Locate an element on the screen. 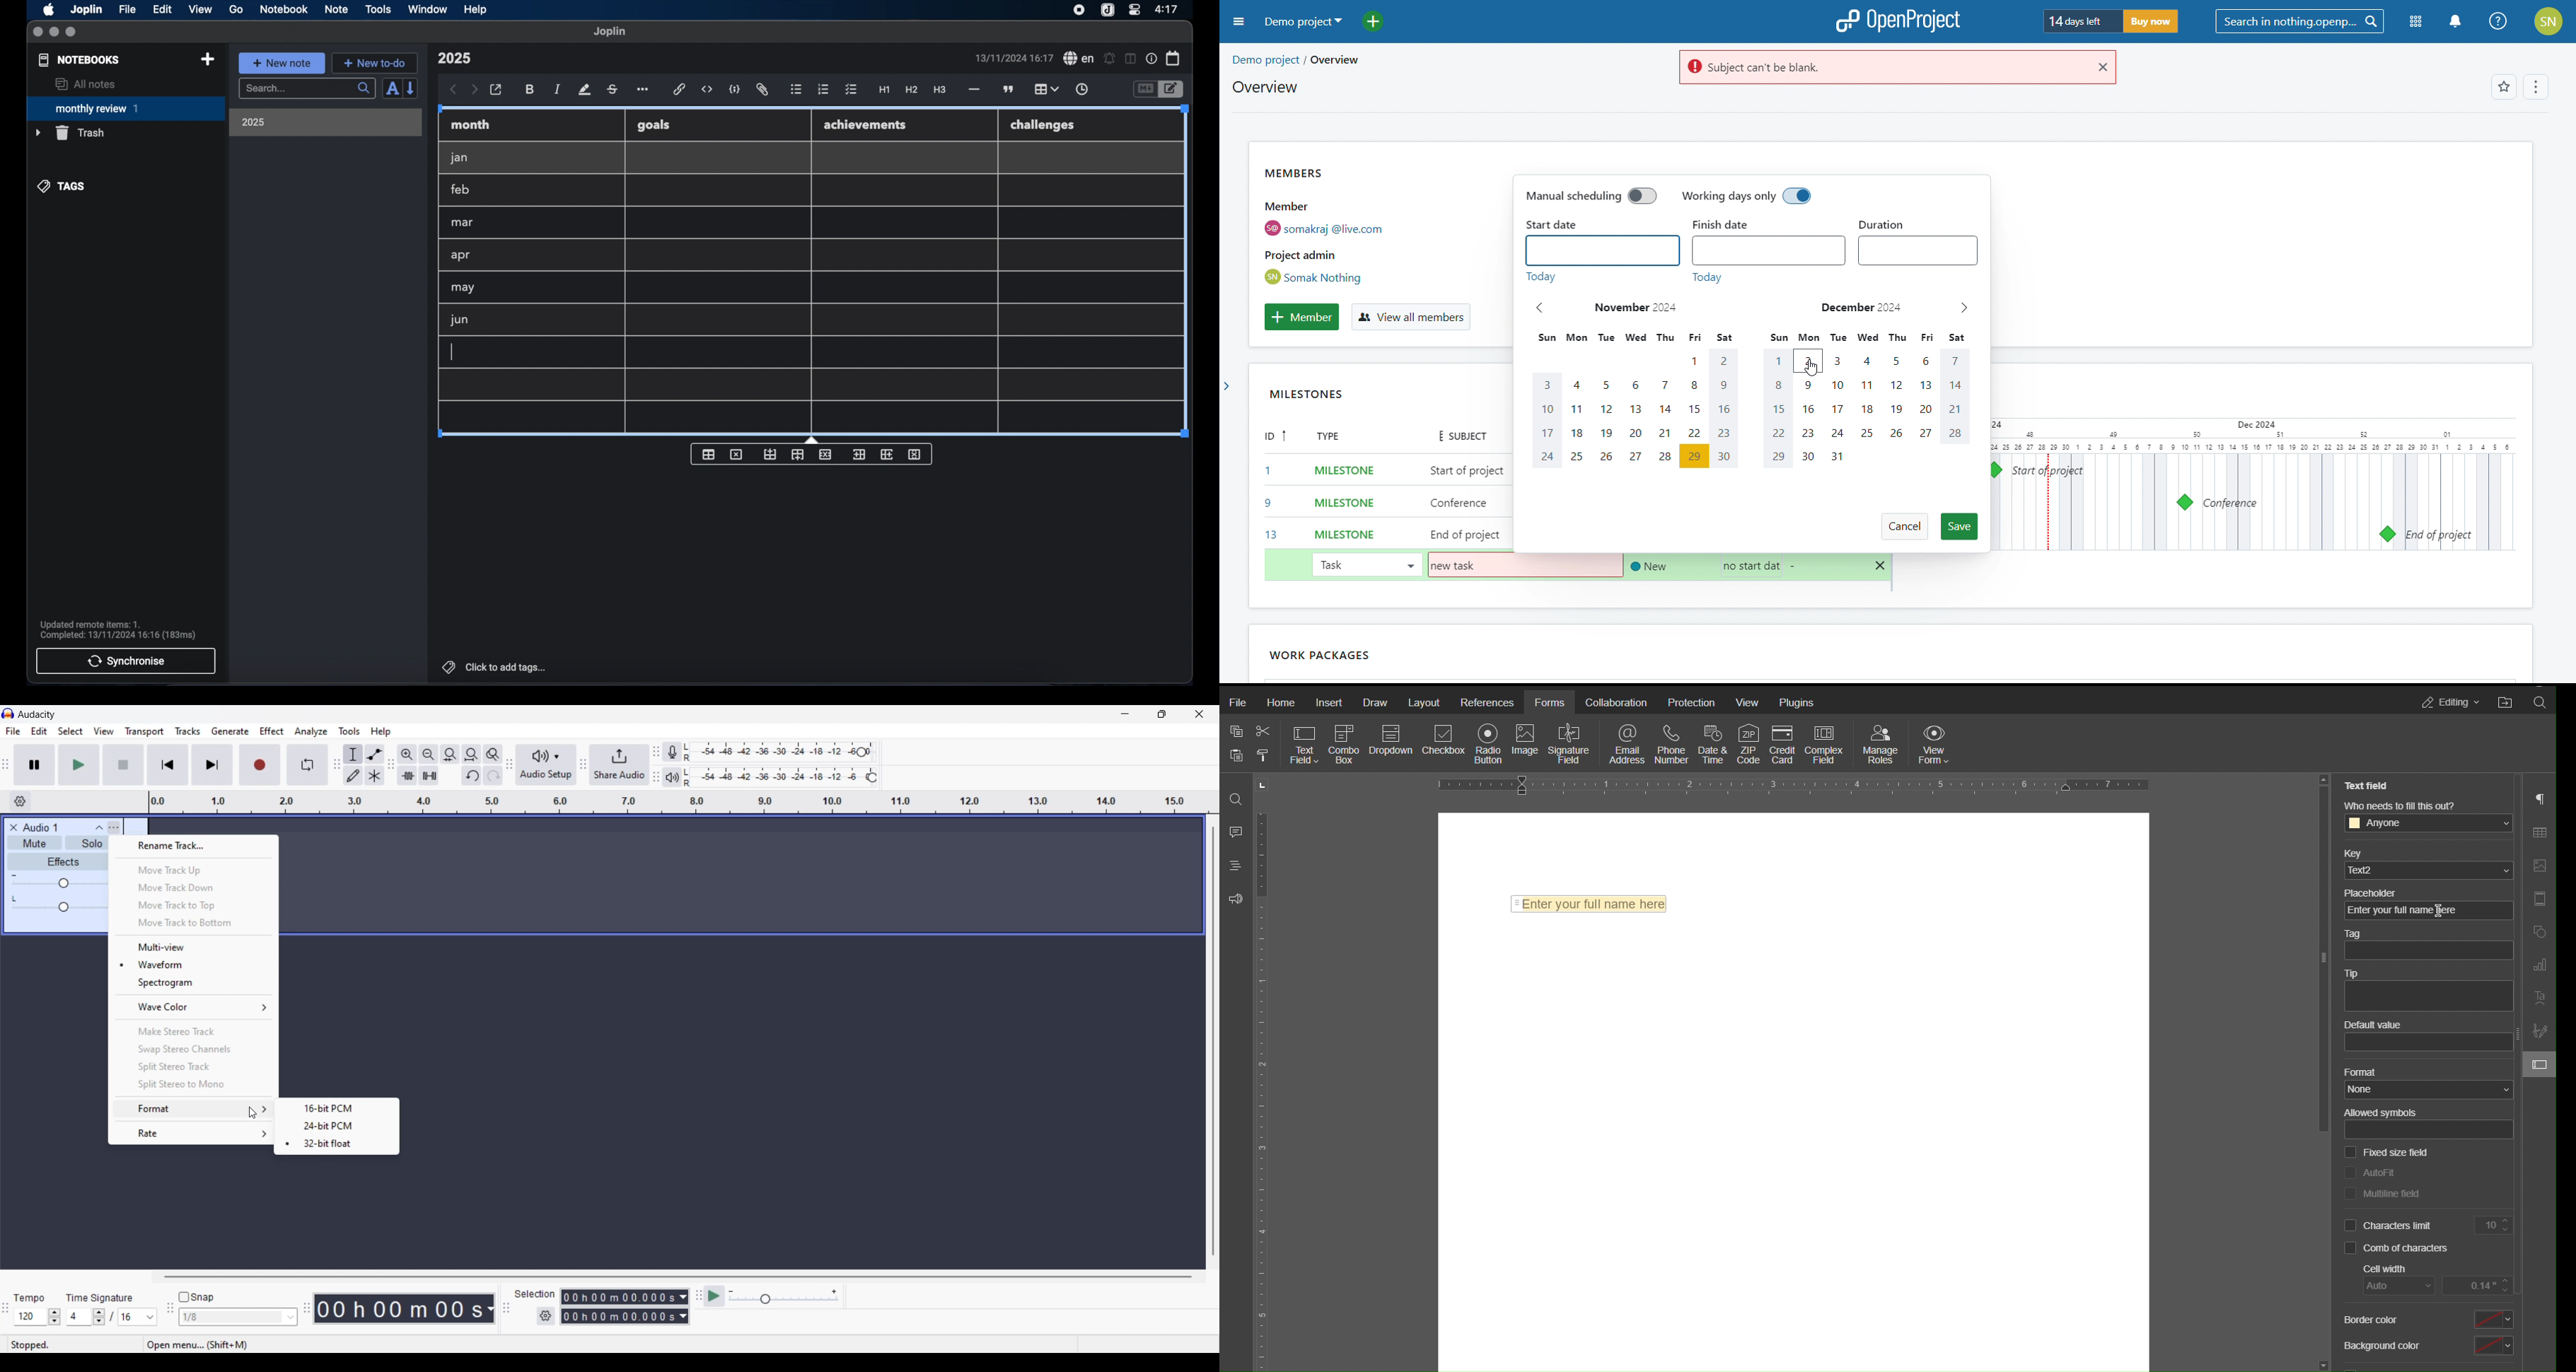 The width and height of the screenshot is (2576, 1372). Share audio is located at coordinates (619, 765).